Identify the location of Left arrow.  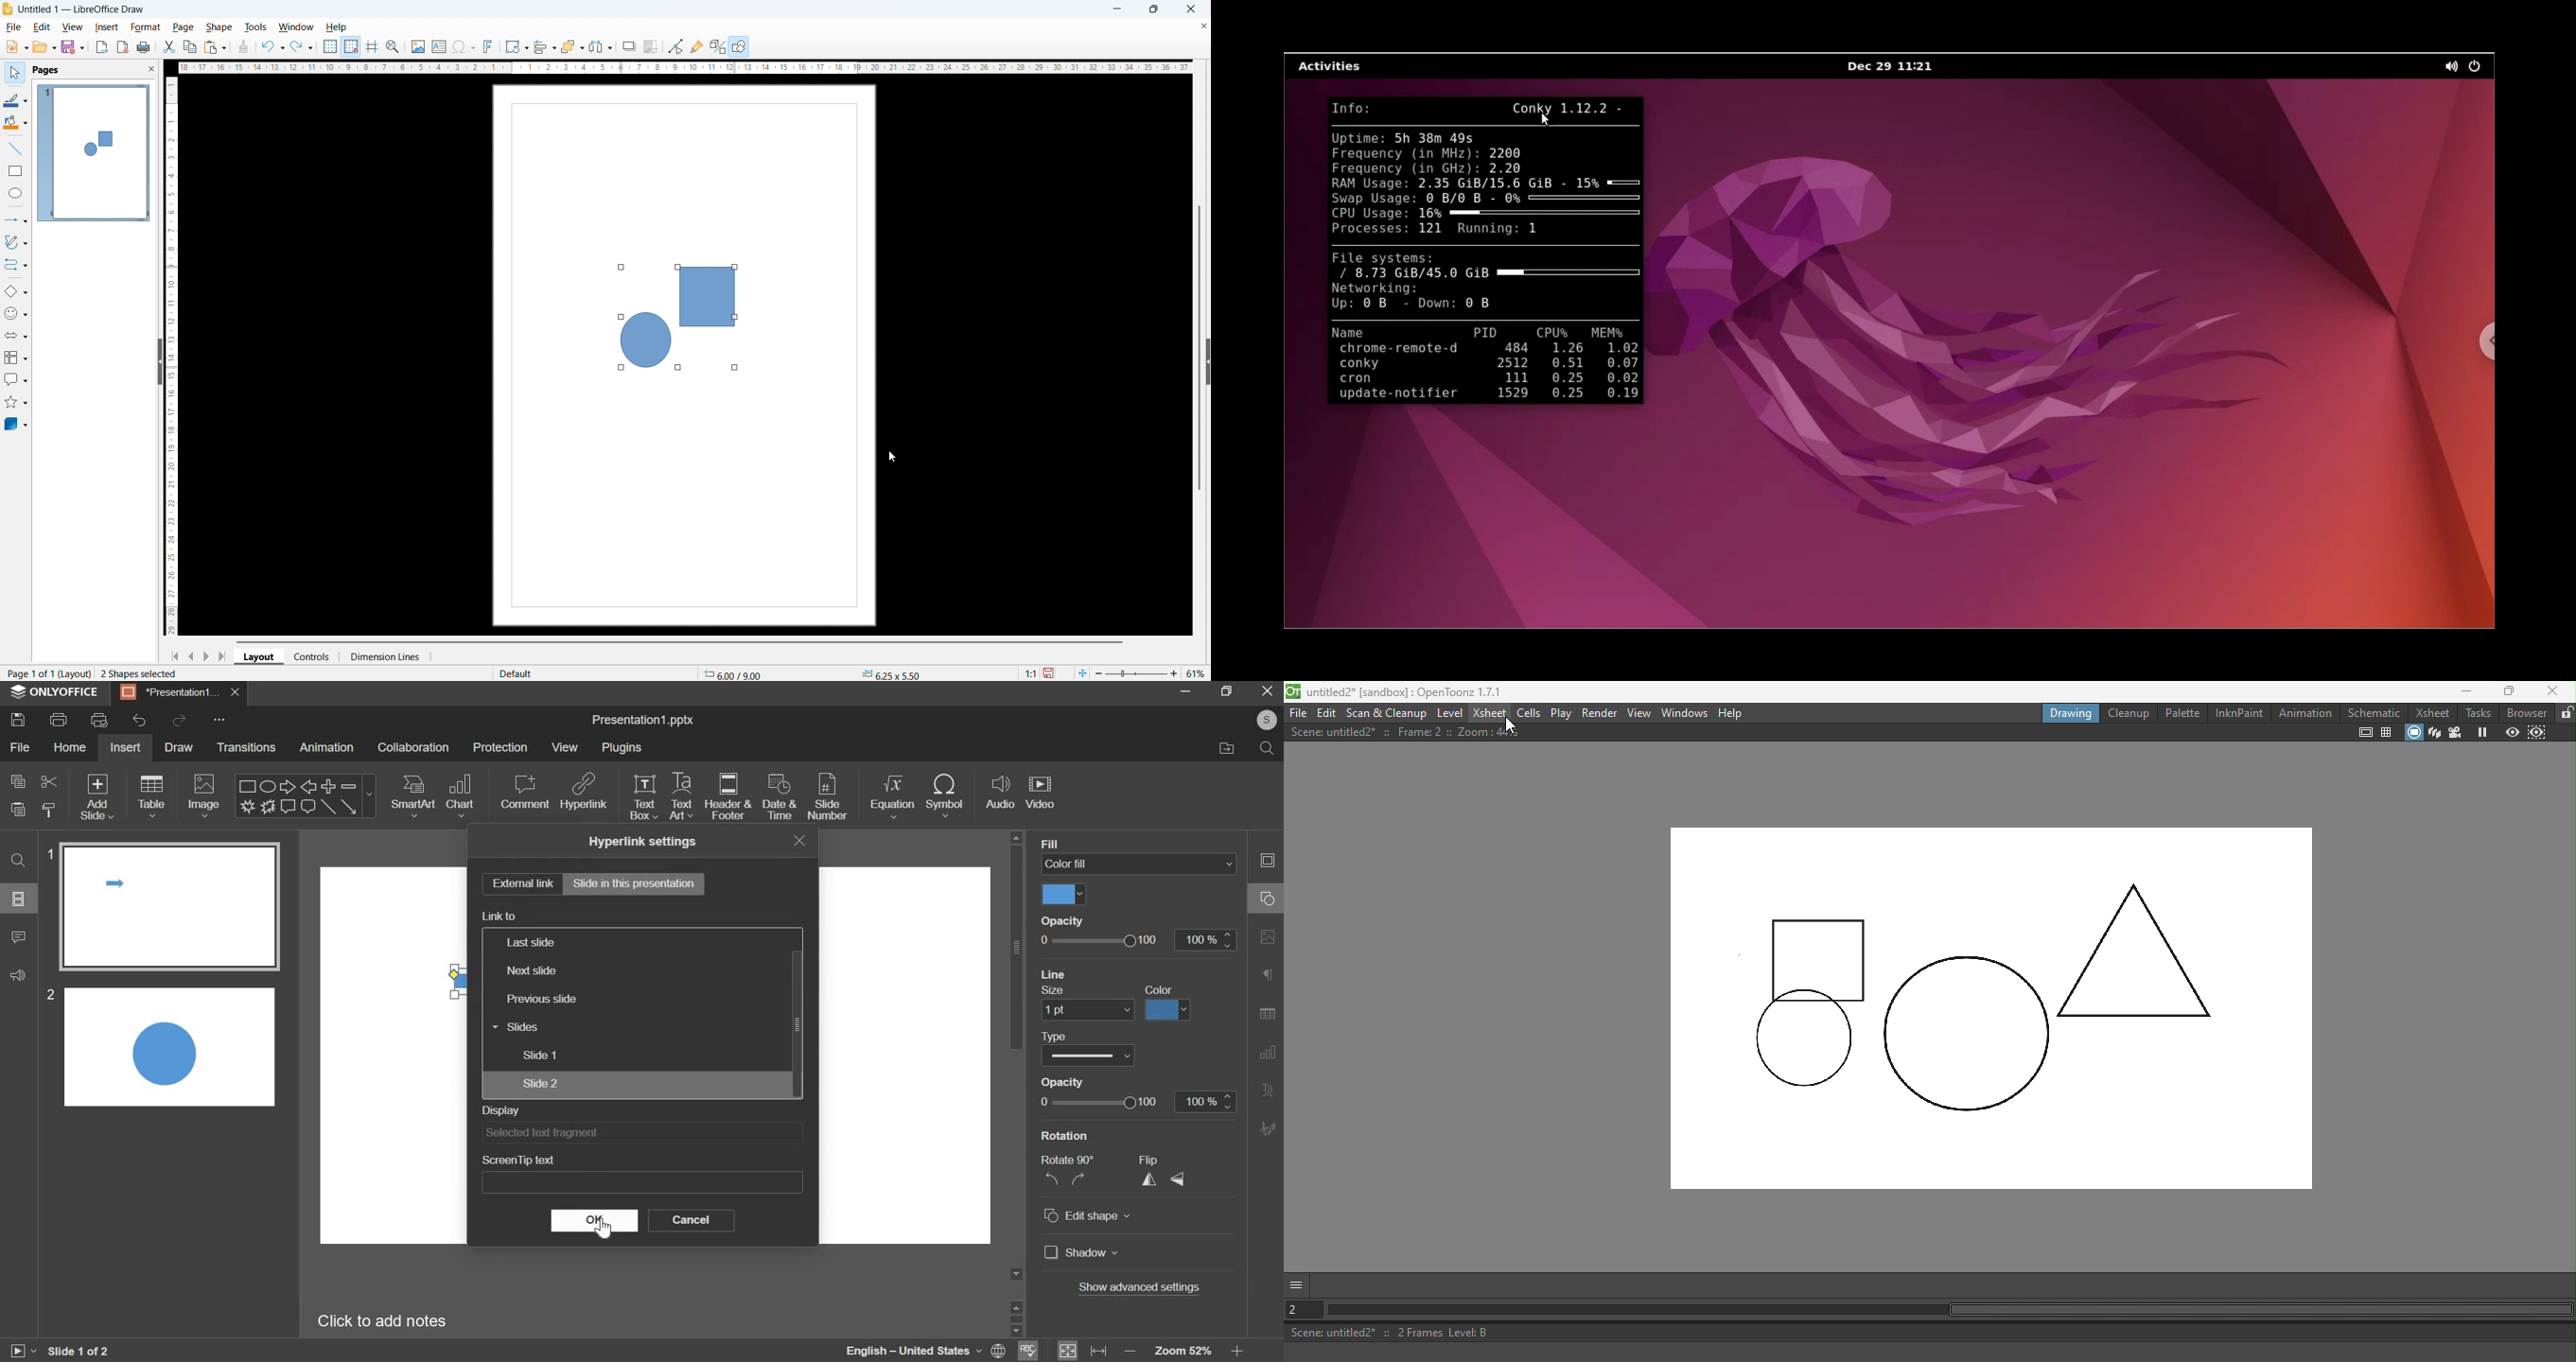
(309, 786).